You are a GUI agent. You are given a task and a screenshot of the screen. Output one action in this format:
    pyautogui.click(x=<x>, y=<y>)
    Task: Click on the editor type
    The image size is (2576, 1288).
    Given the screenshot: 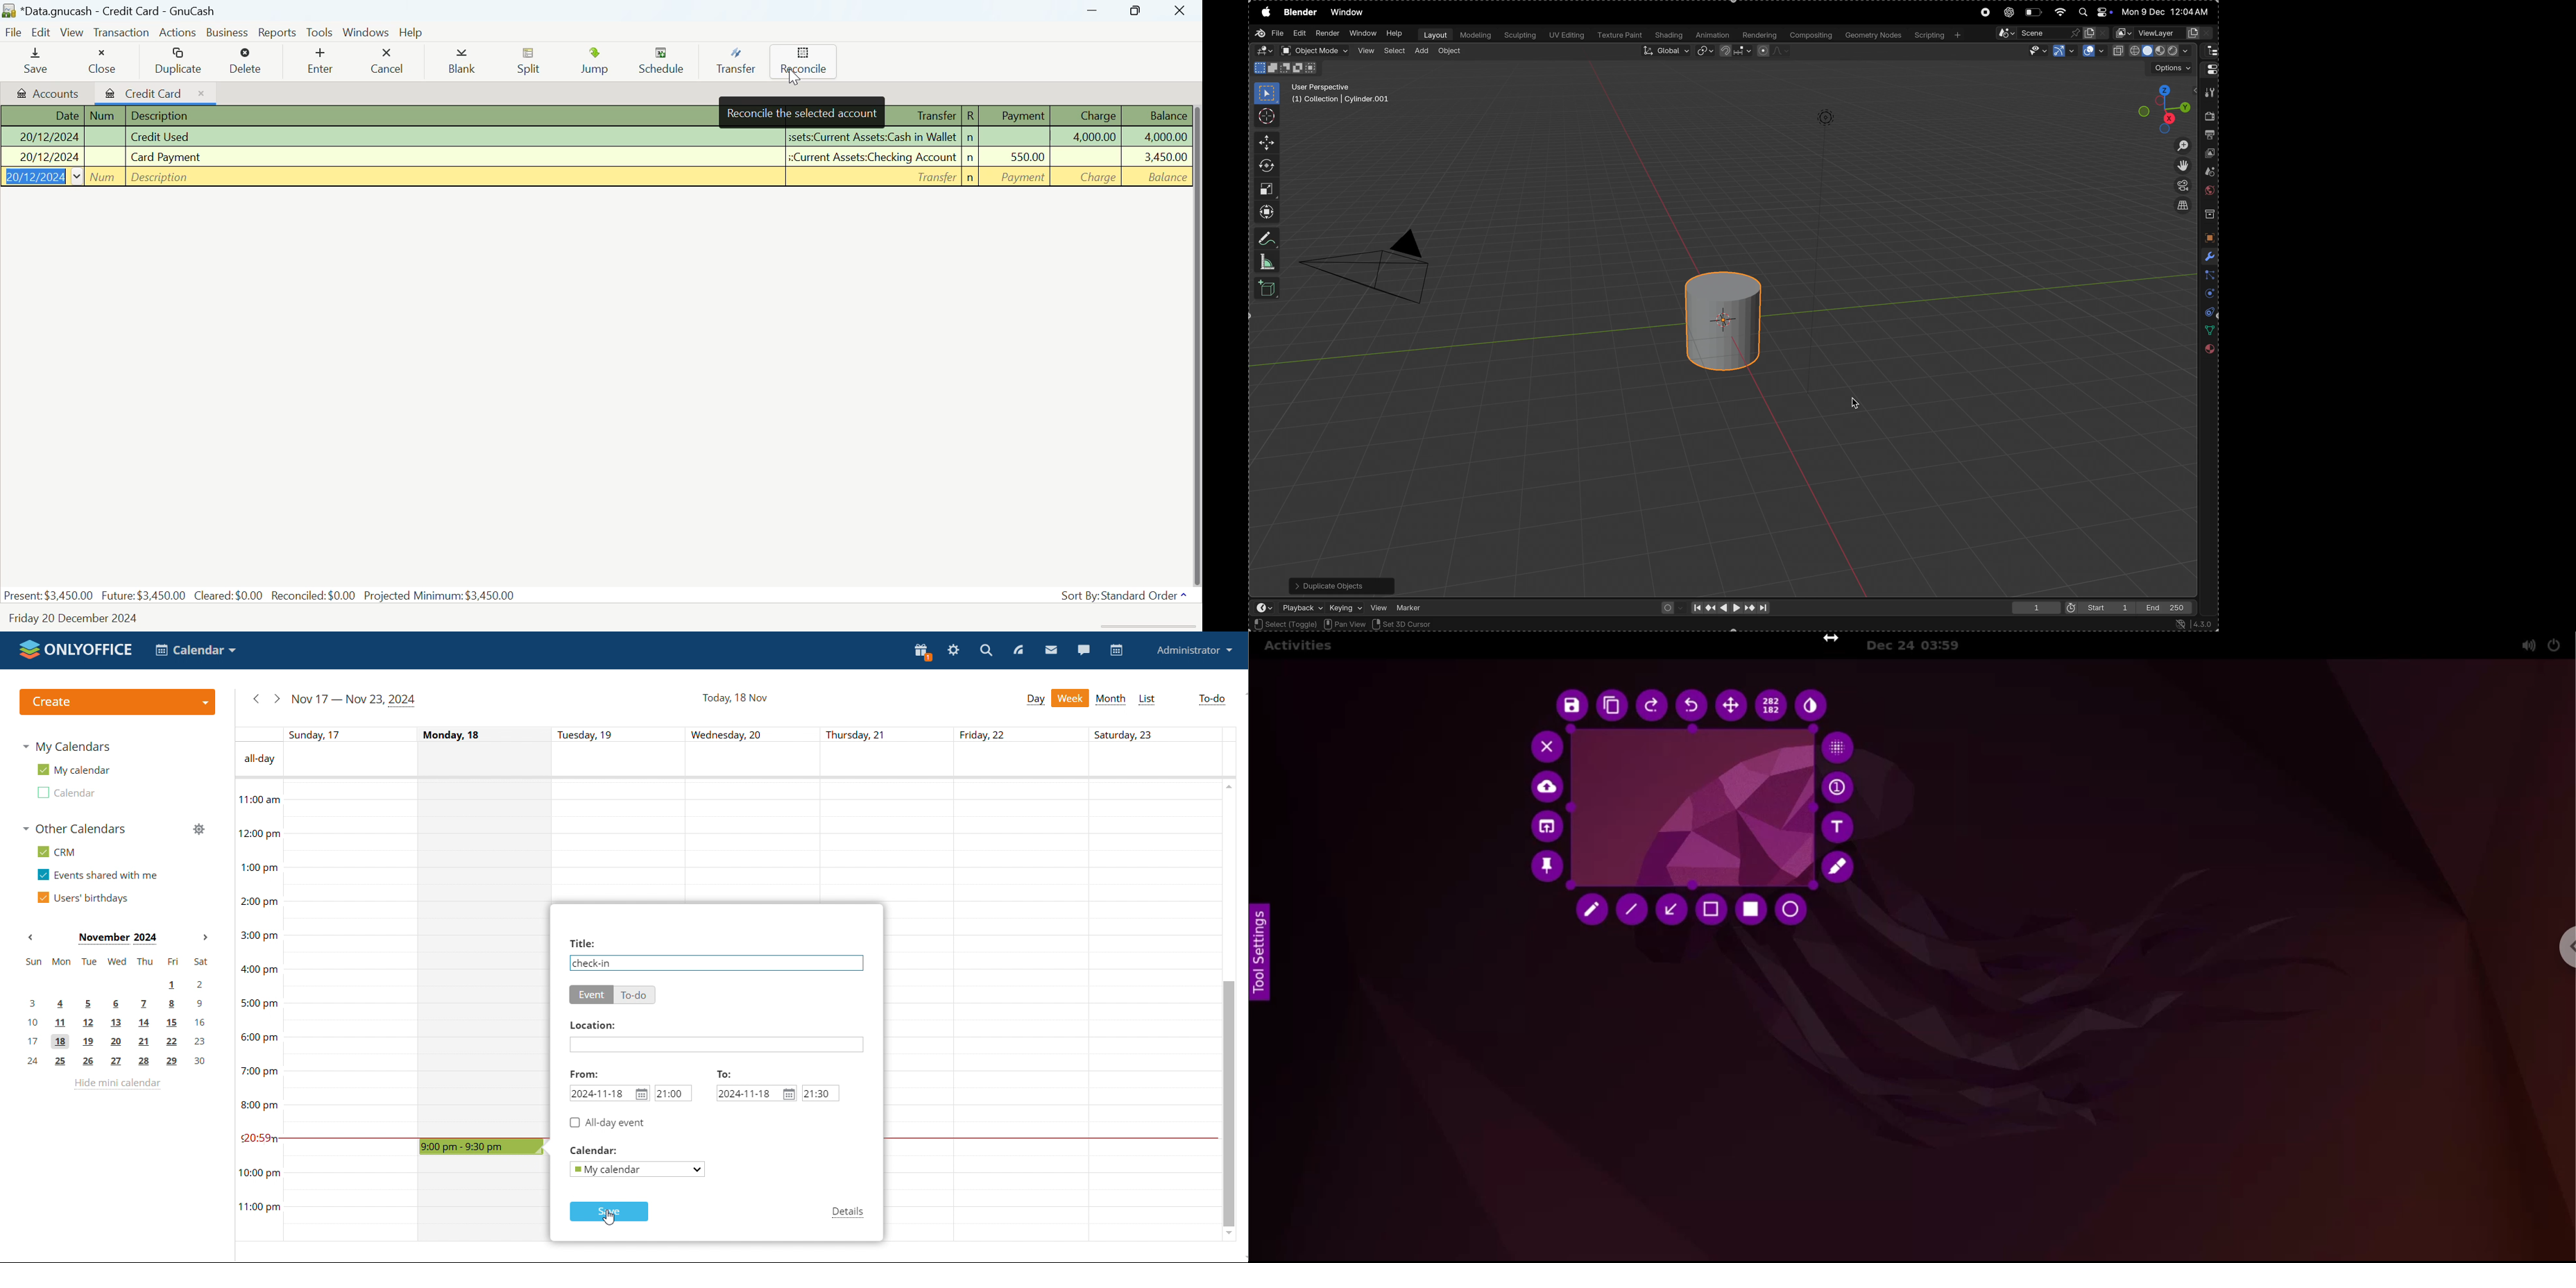 What is the action you would take?
    pyautogui.click(x=1264, y=51)
    